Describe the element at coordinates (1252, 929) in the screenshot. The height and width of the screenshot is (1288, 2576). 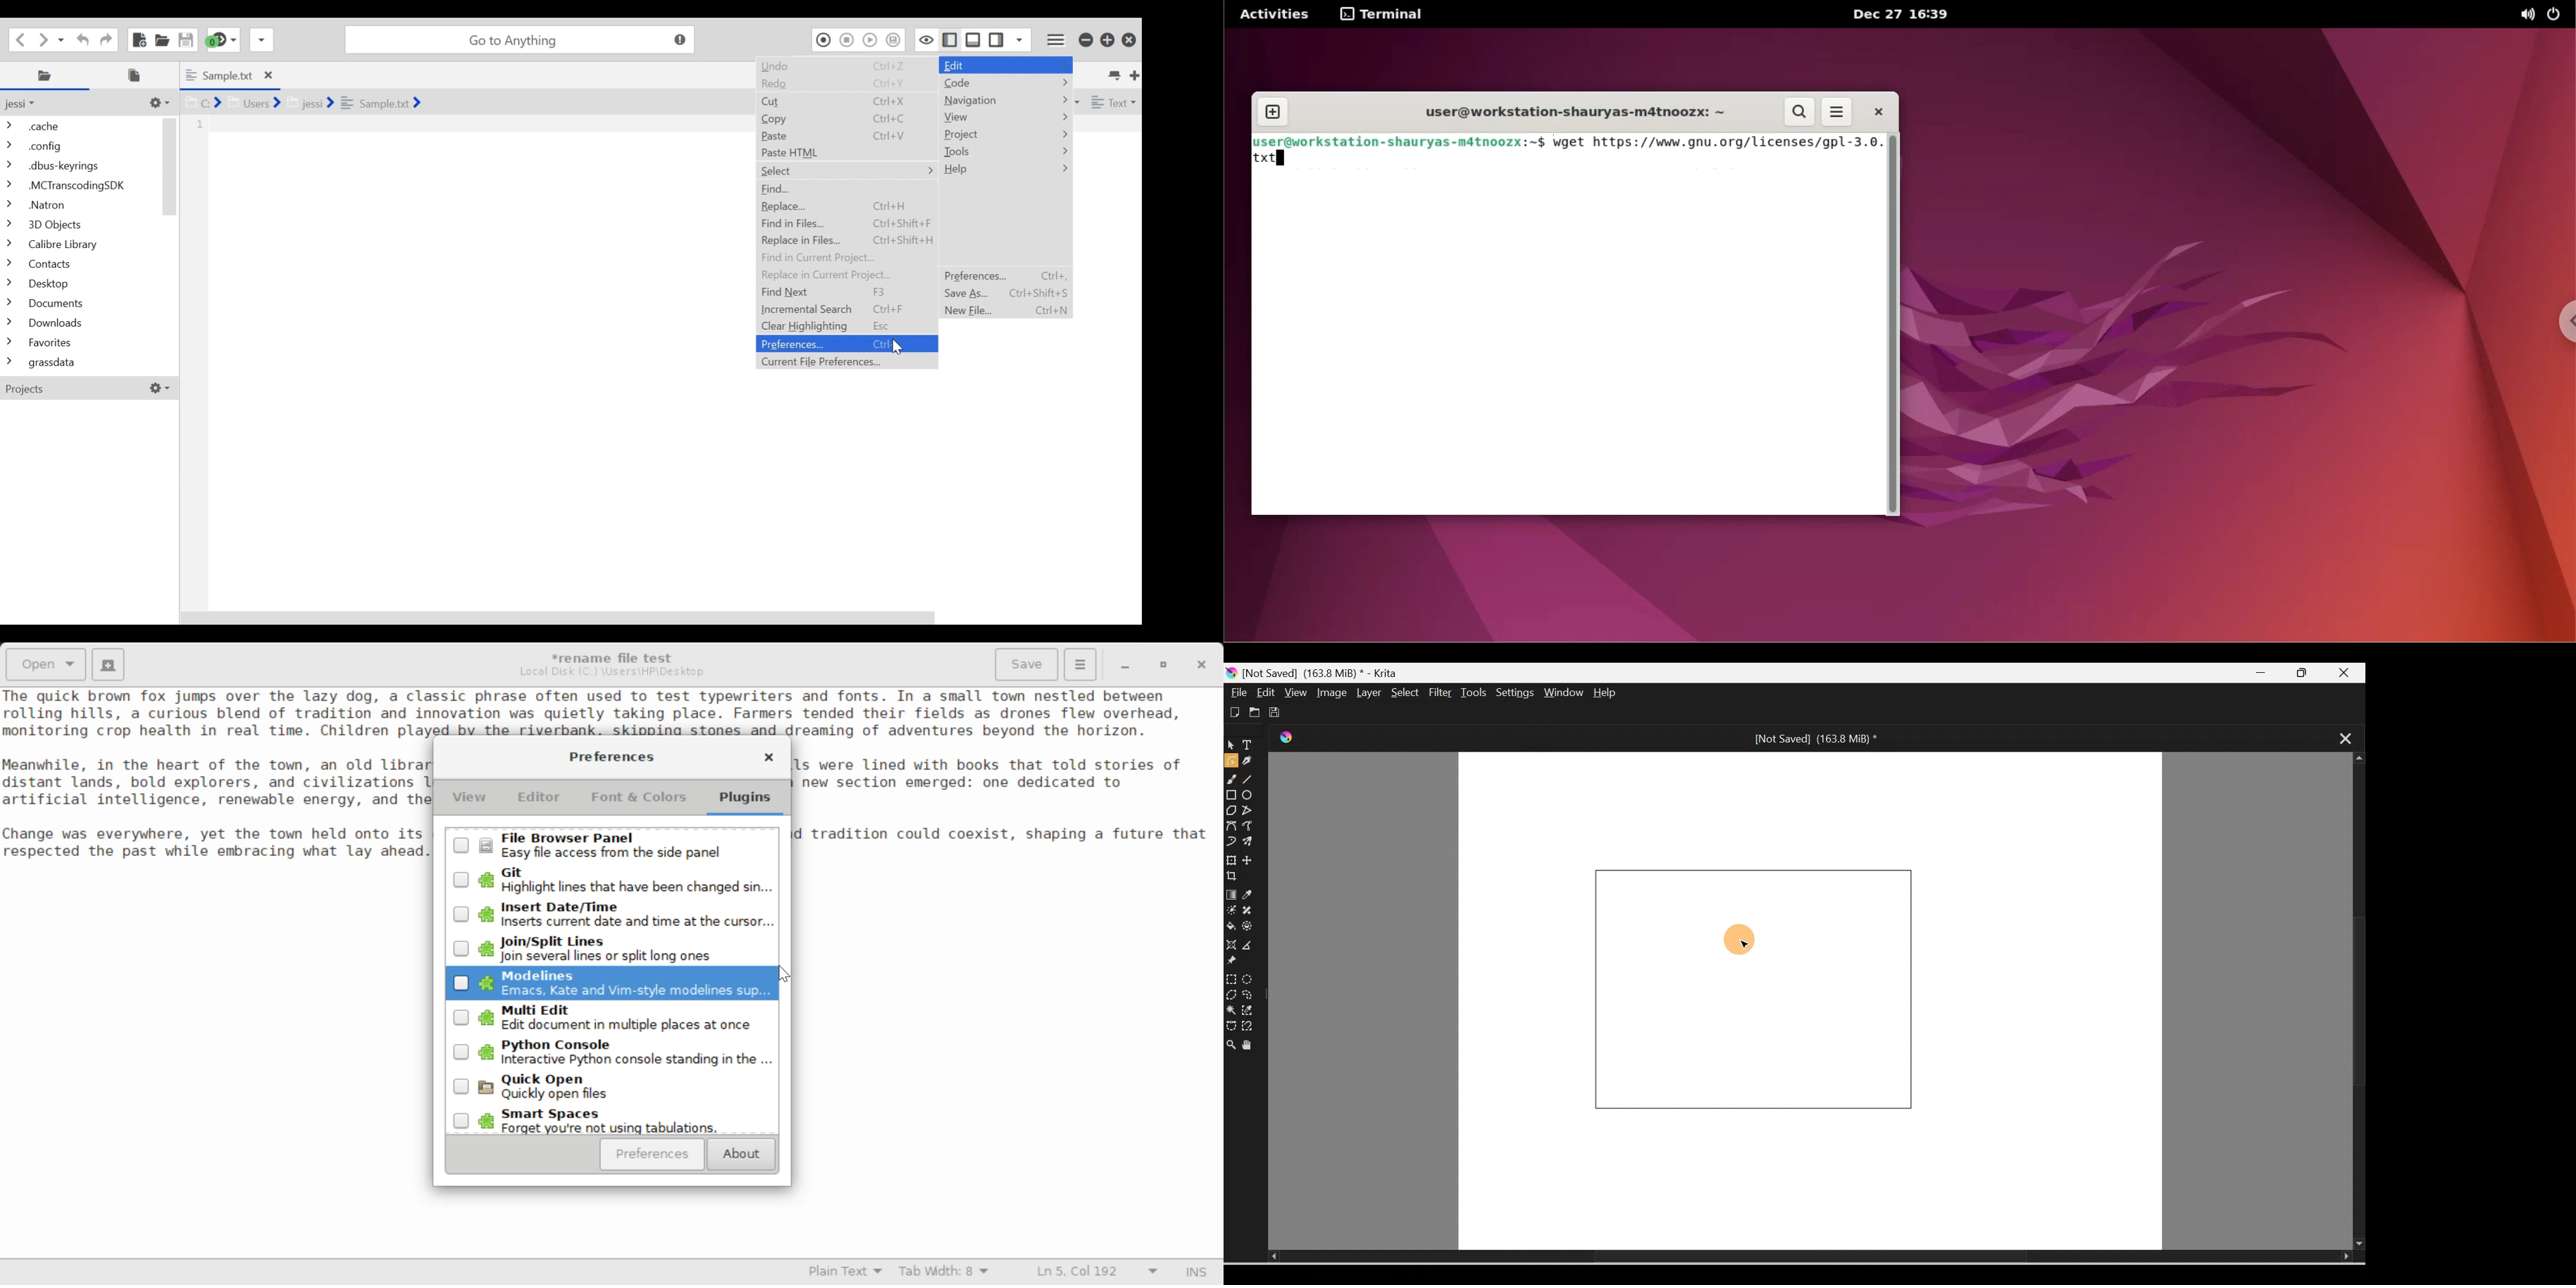
I see `Enclose and fill tool` at that location.